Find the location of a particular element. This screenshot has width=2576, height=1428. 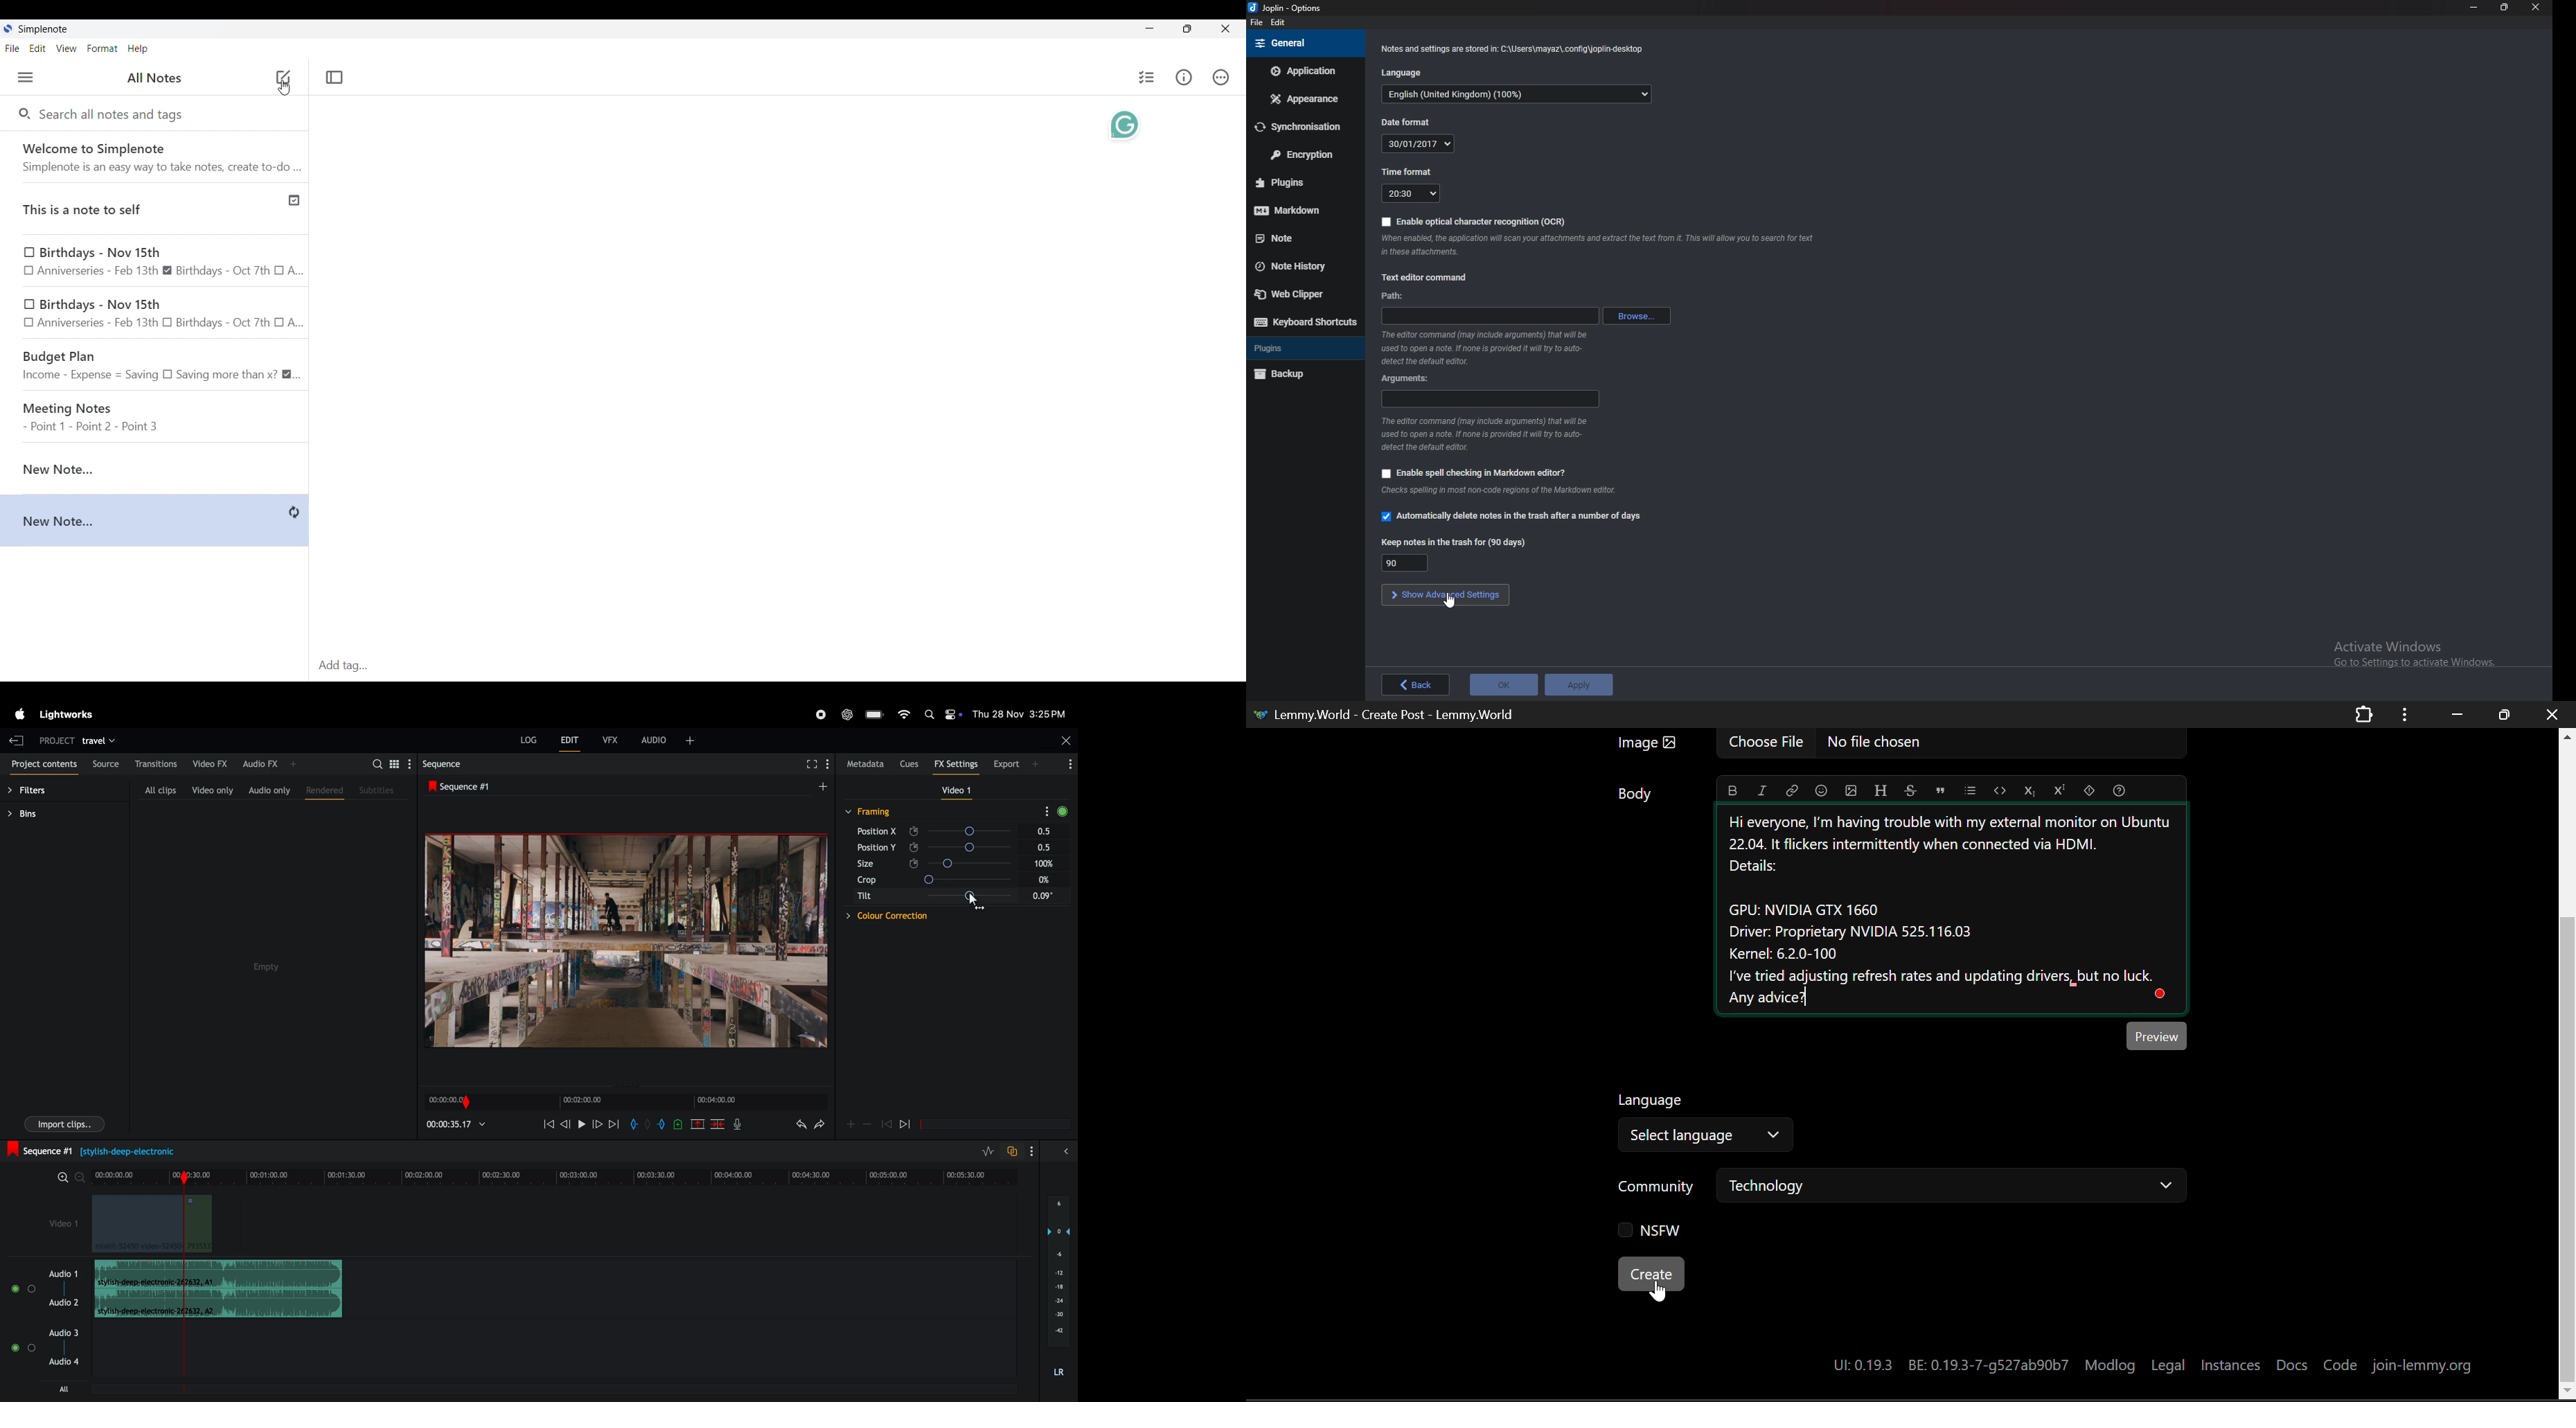

playback marker is located at coordinates (180, 1362).